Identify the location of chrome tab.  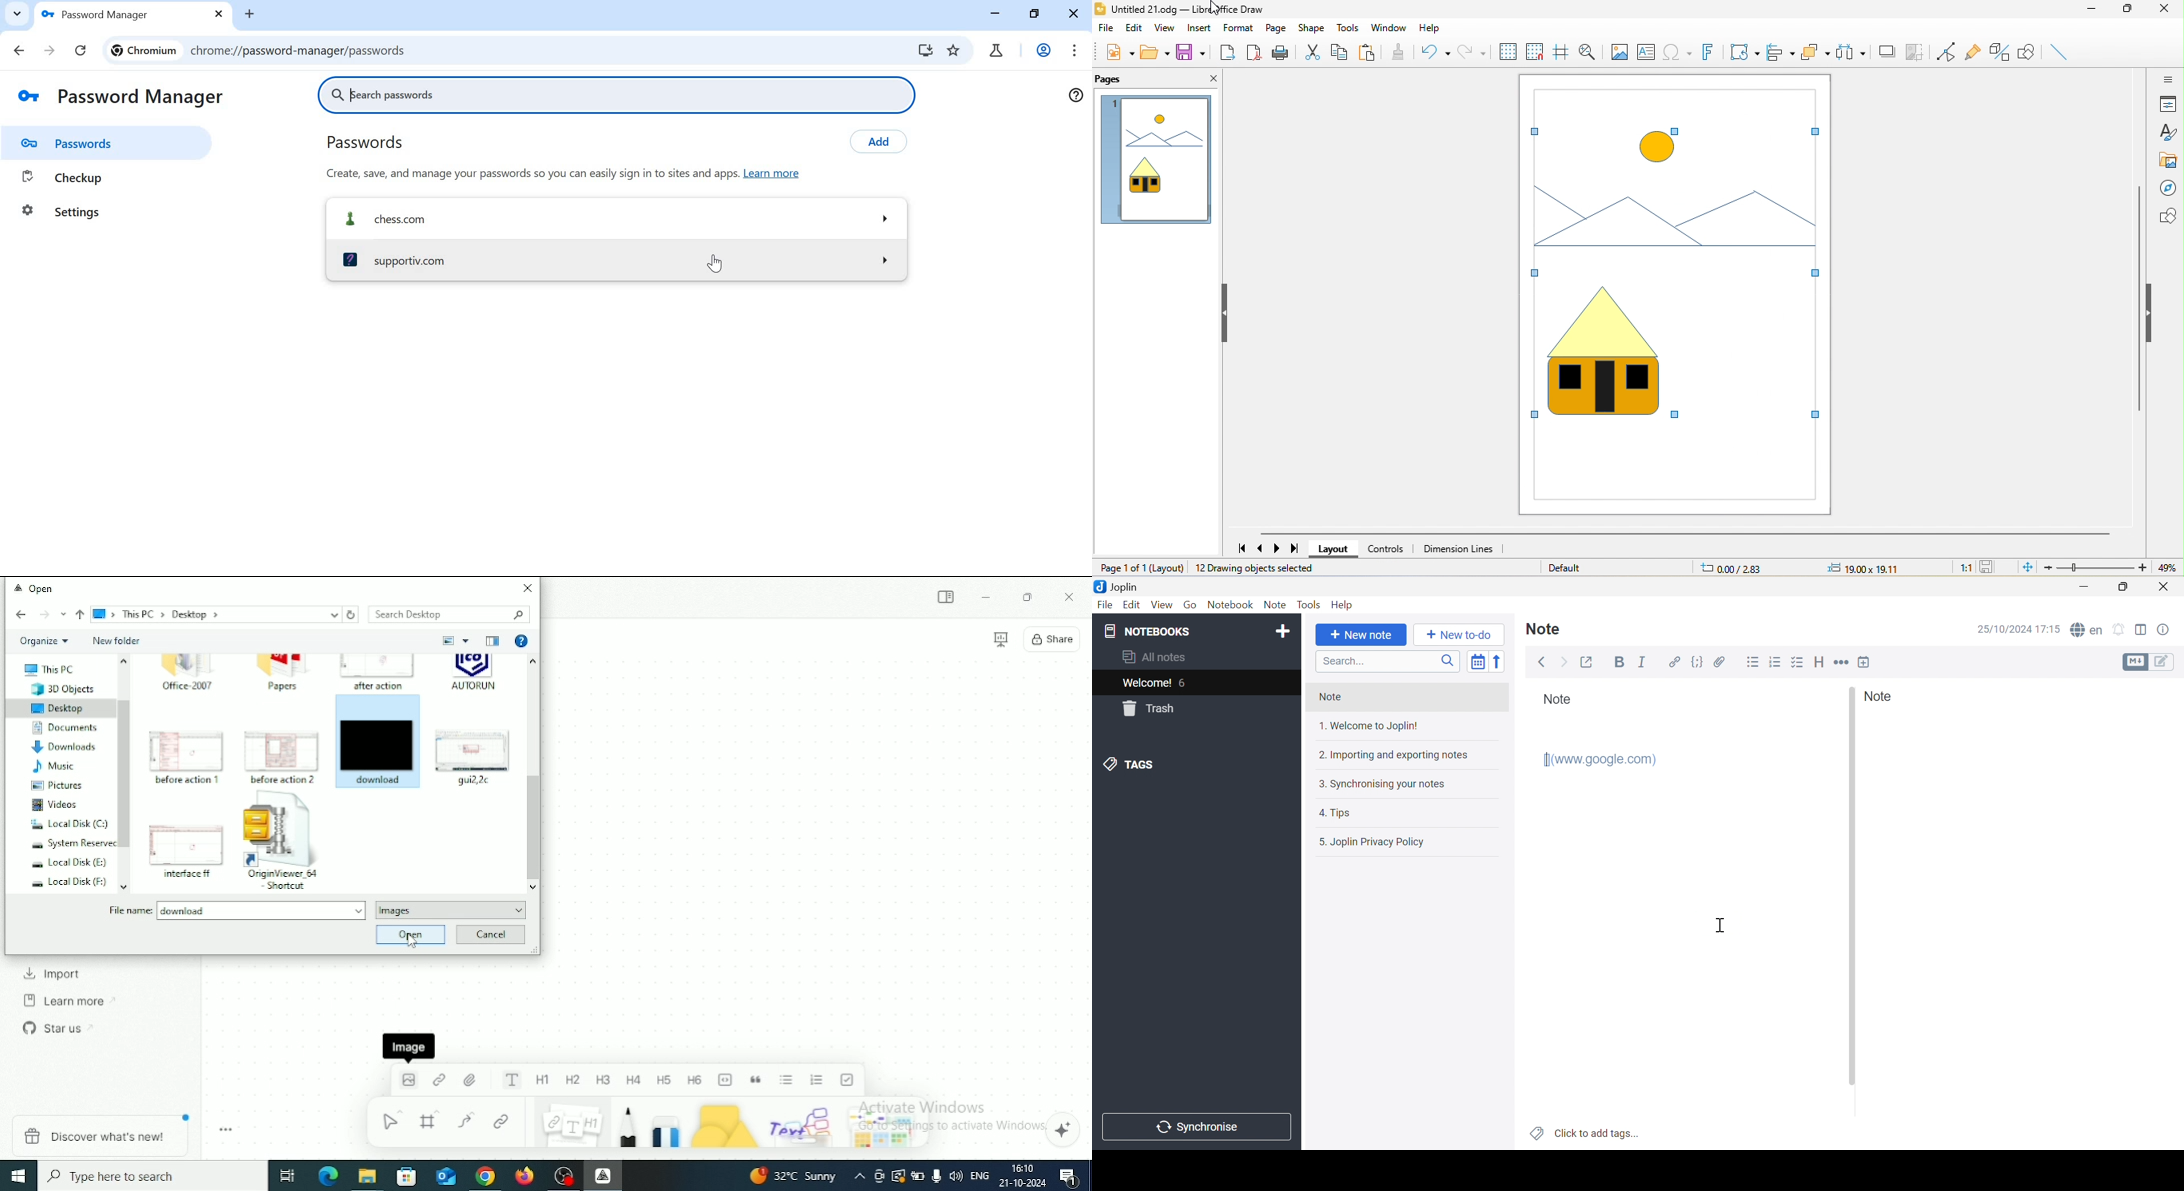
(996, 50).